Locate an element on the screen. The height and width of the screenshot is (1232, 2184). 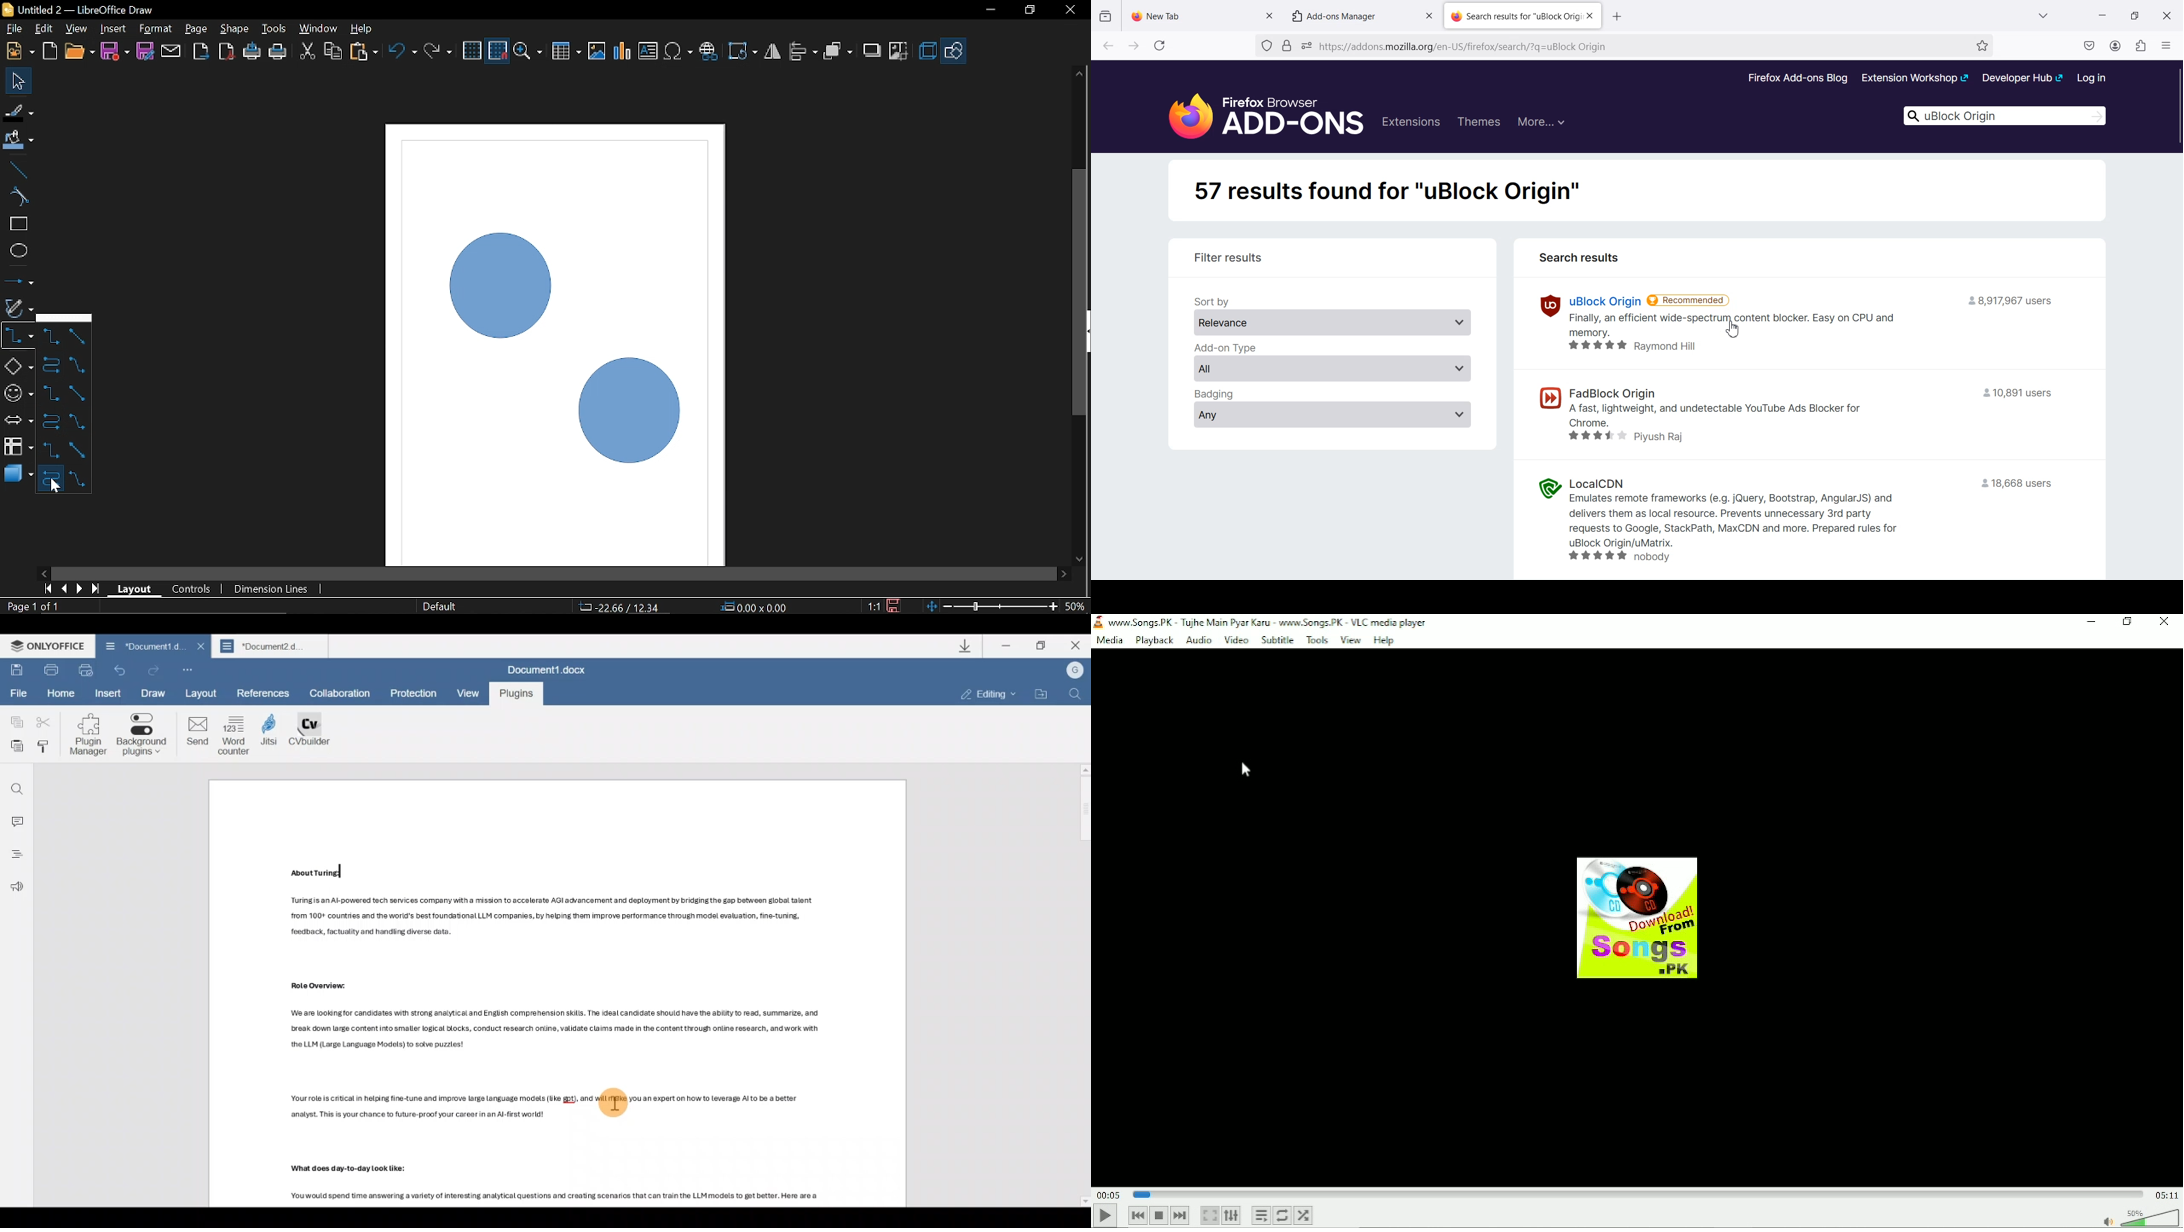
Zoom chnage is located at coordinates (992, 606).